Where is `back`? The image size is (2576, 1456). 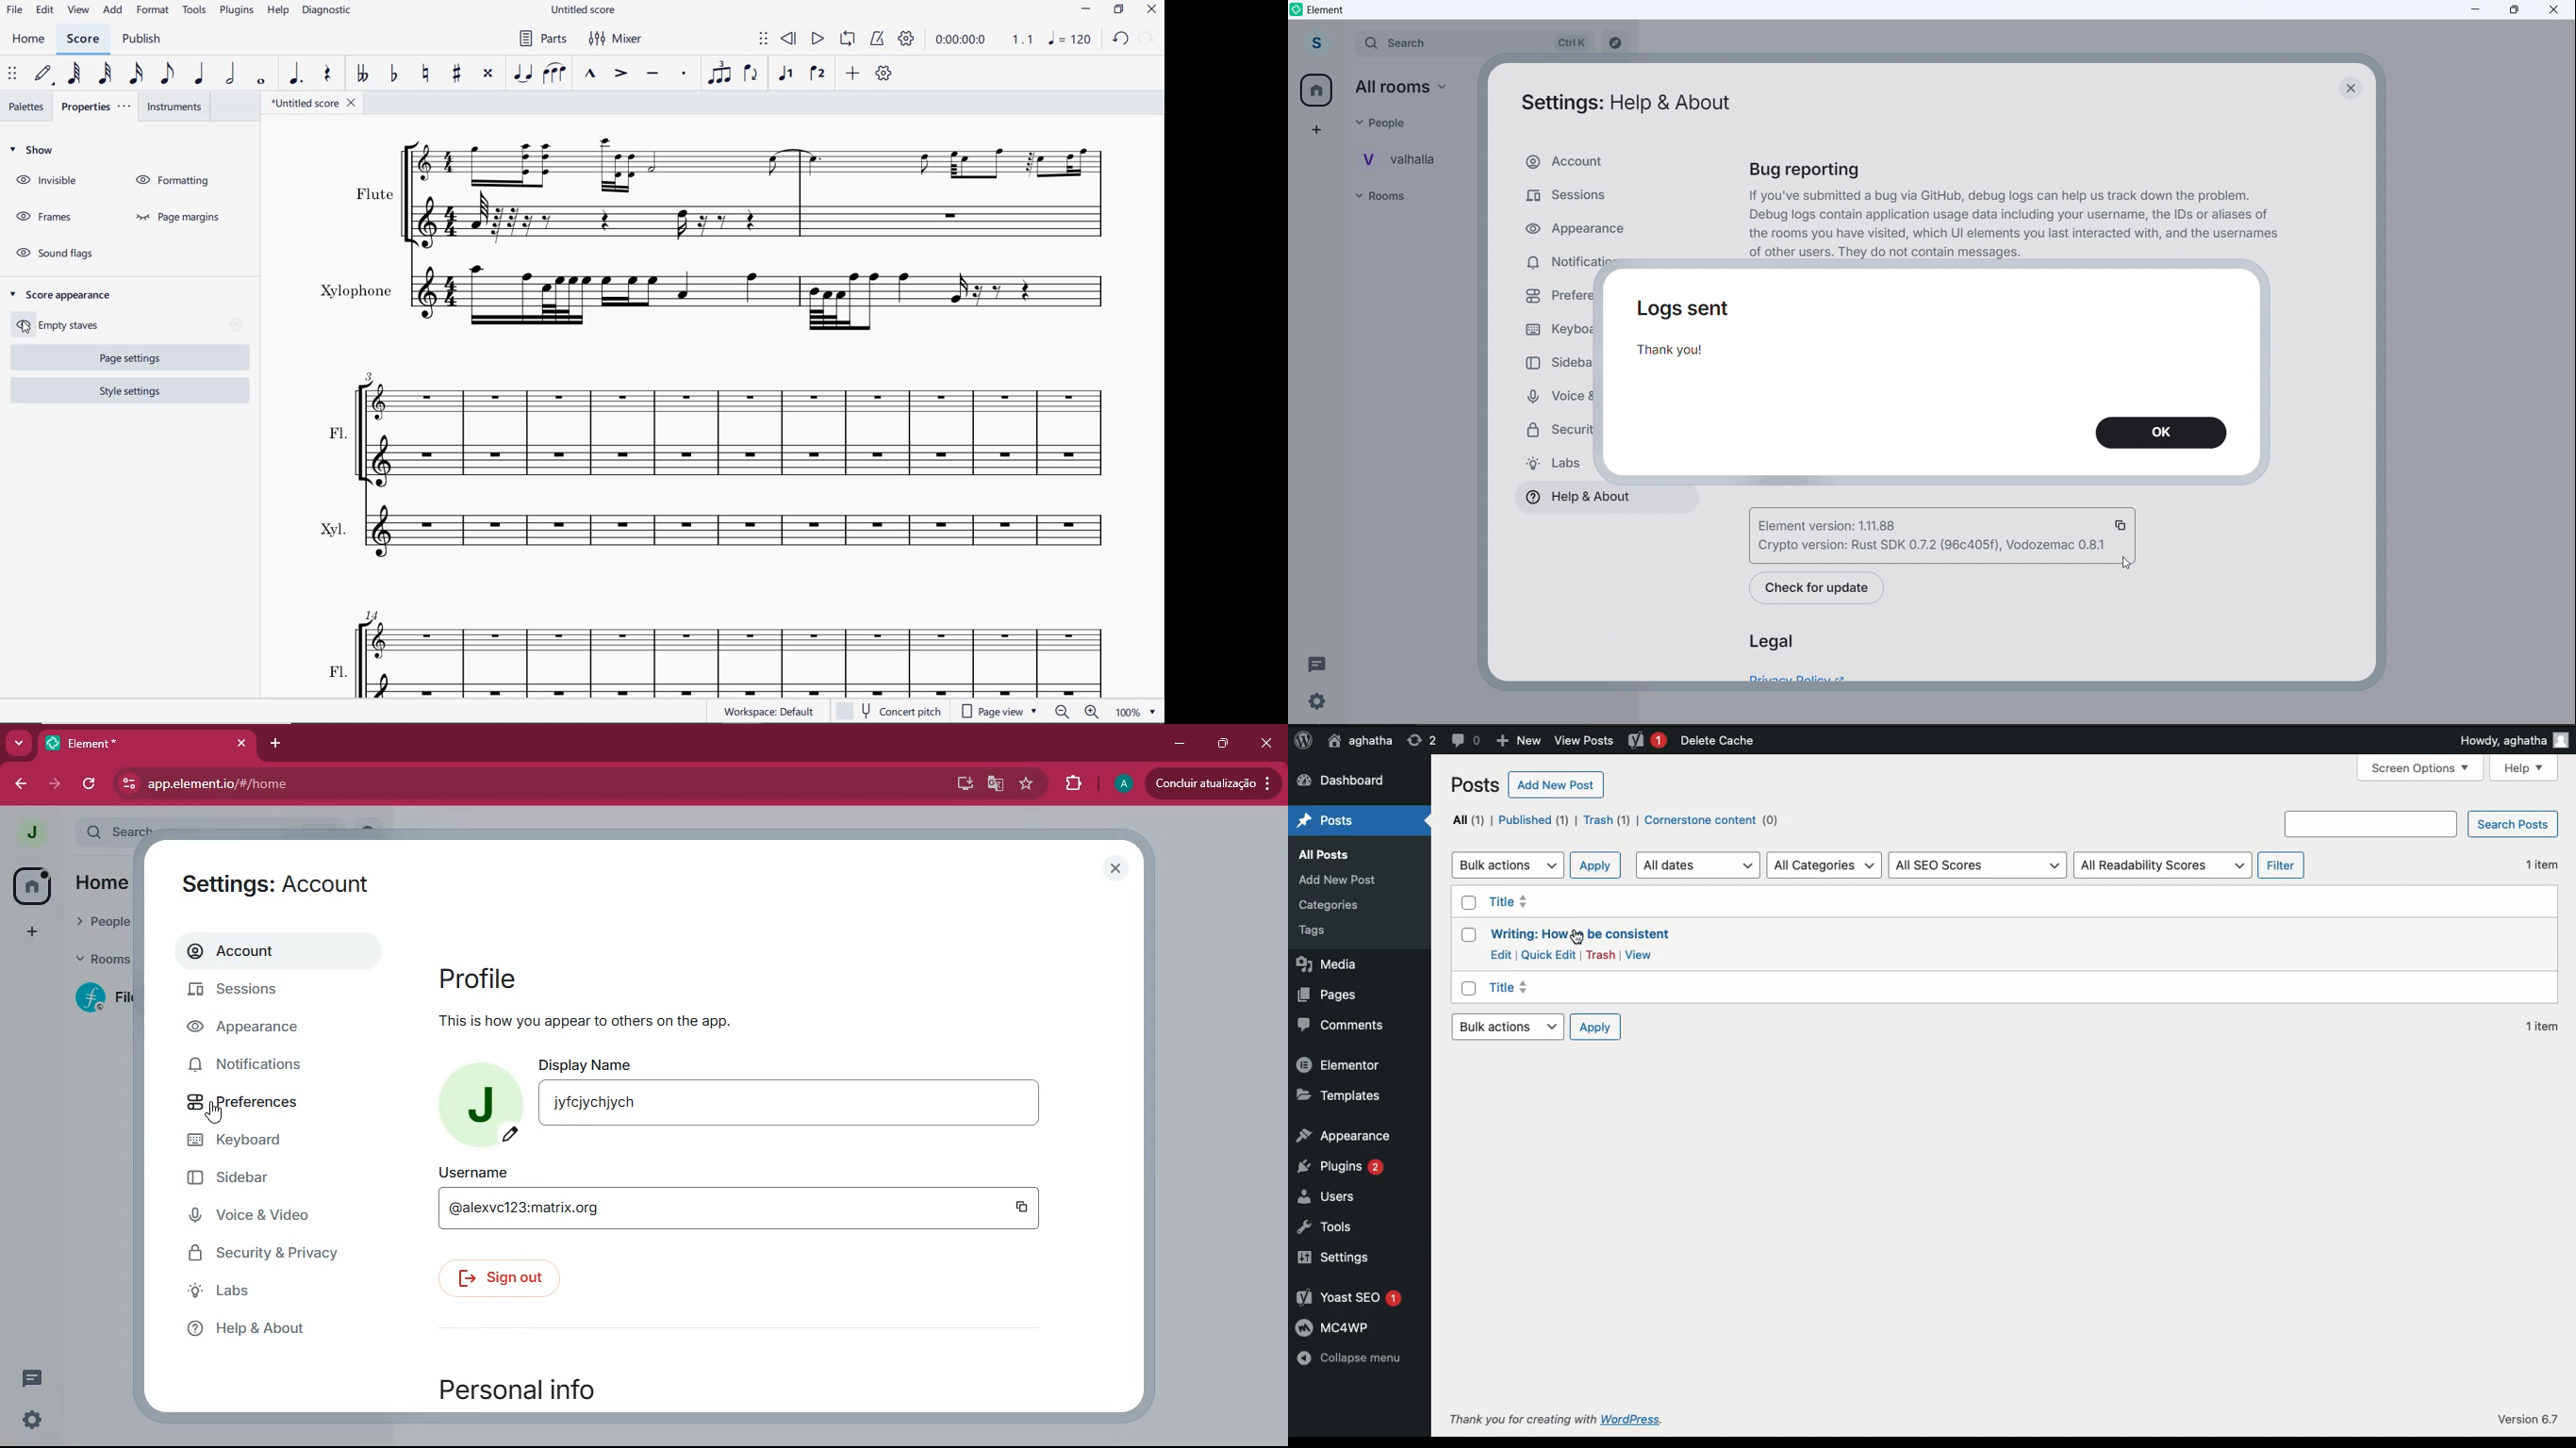
back is located at coordinates (17, 782).